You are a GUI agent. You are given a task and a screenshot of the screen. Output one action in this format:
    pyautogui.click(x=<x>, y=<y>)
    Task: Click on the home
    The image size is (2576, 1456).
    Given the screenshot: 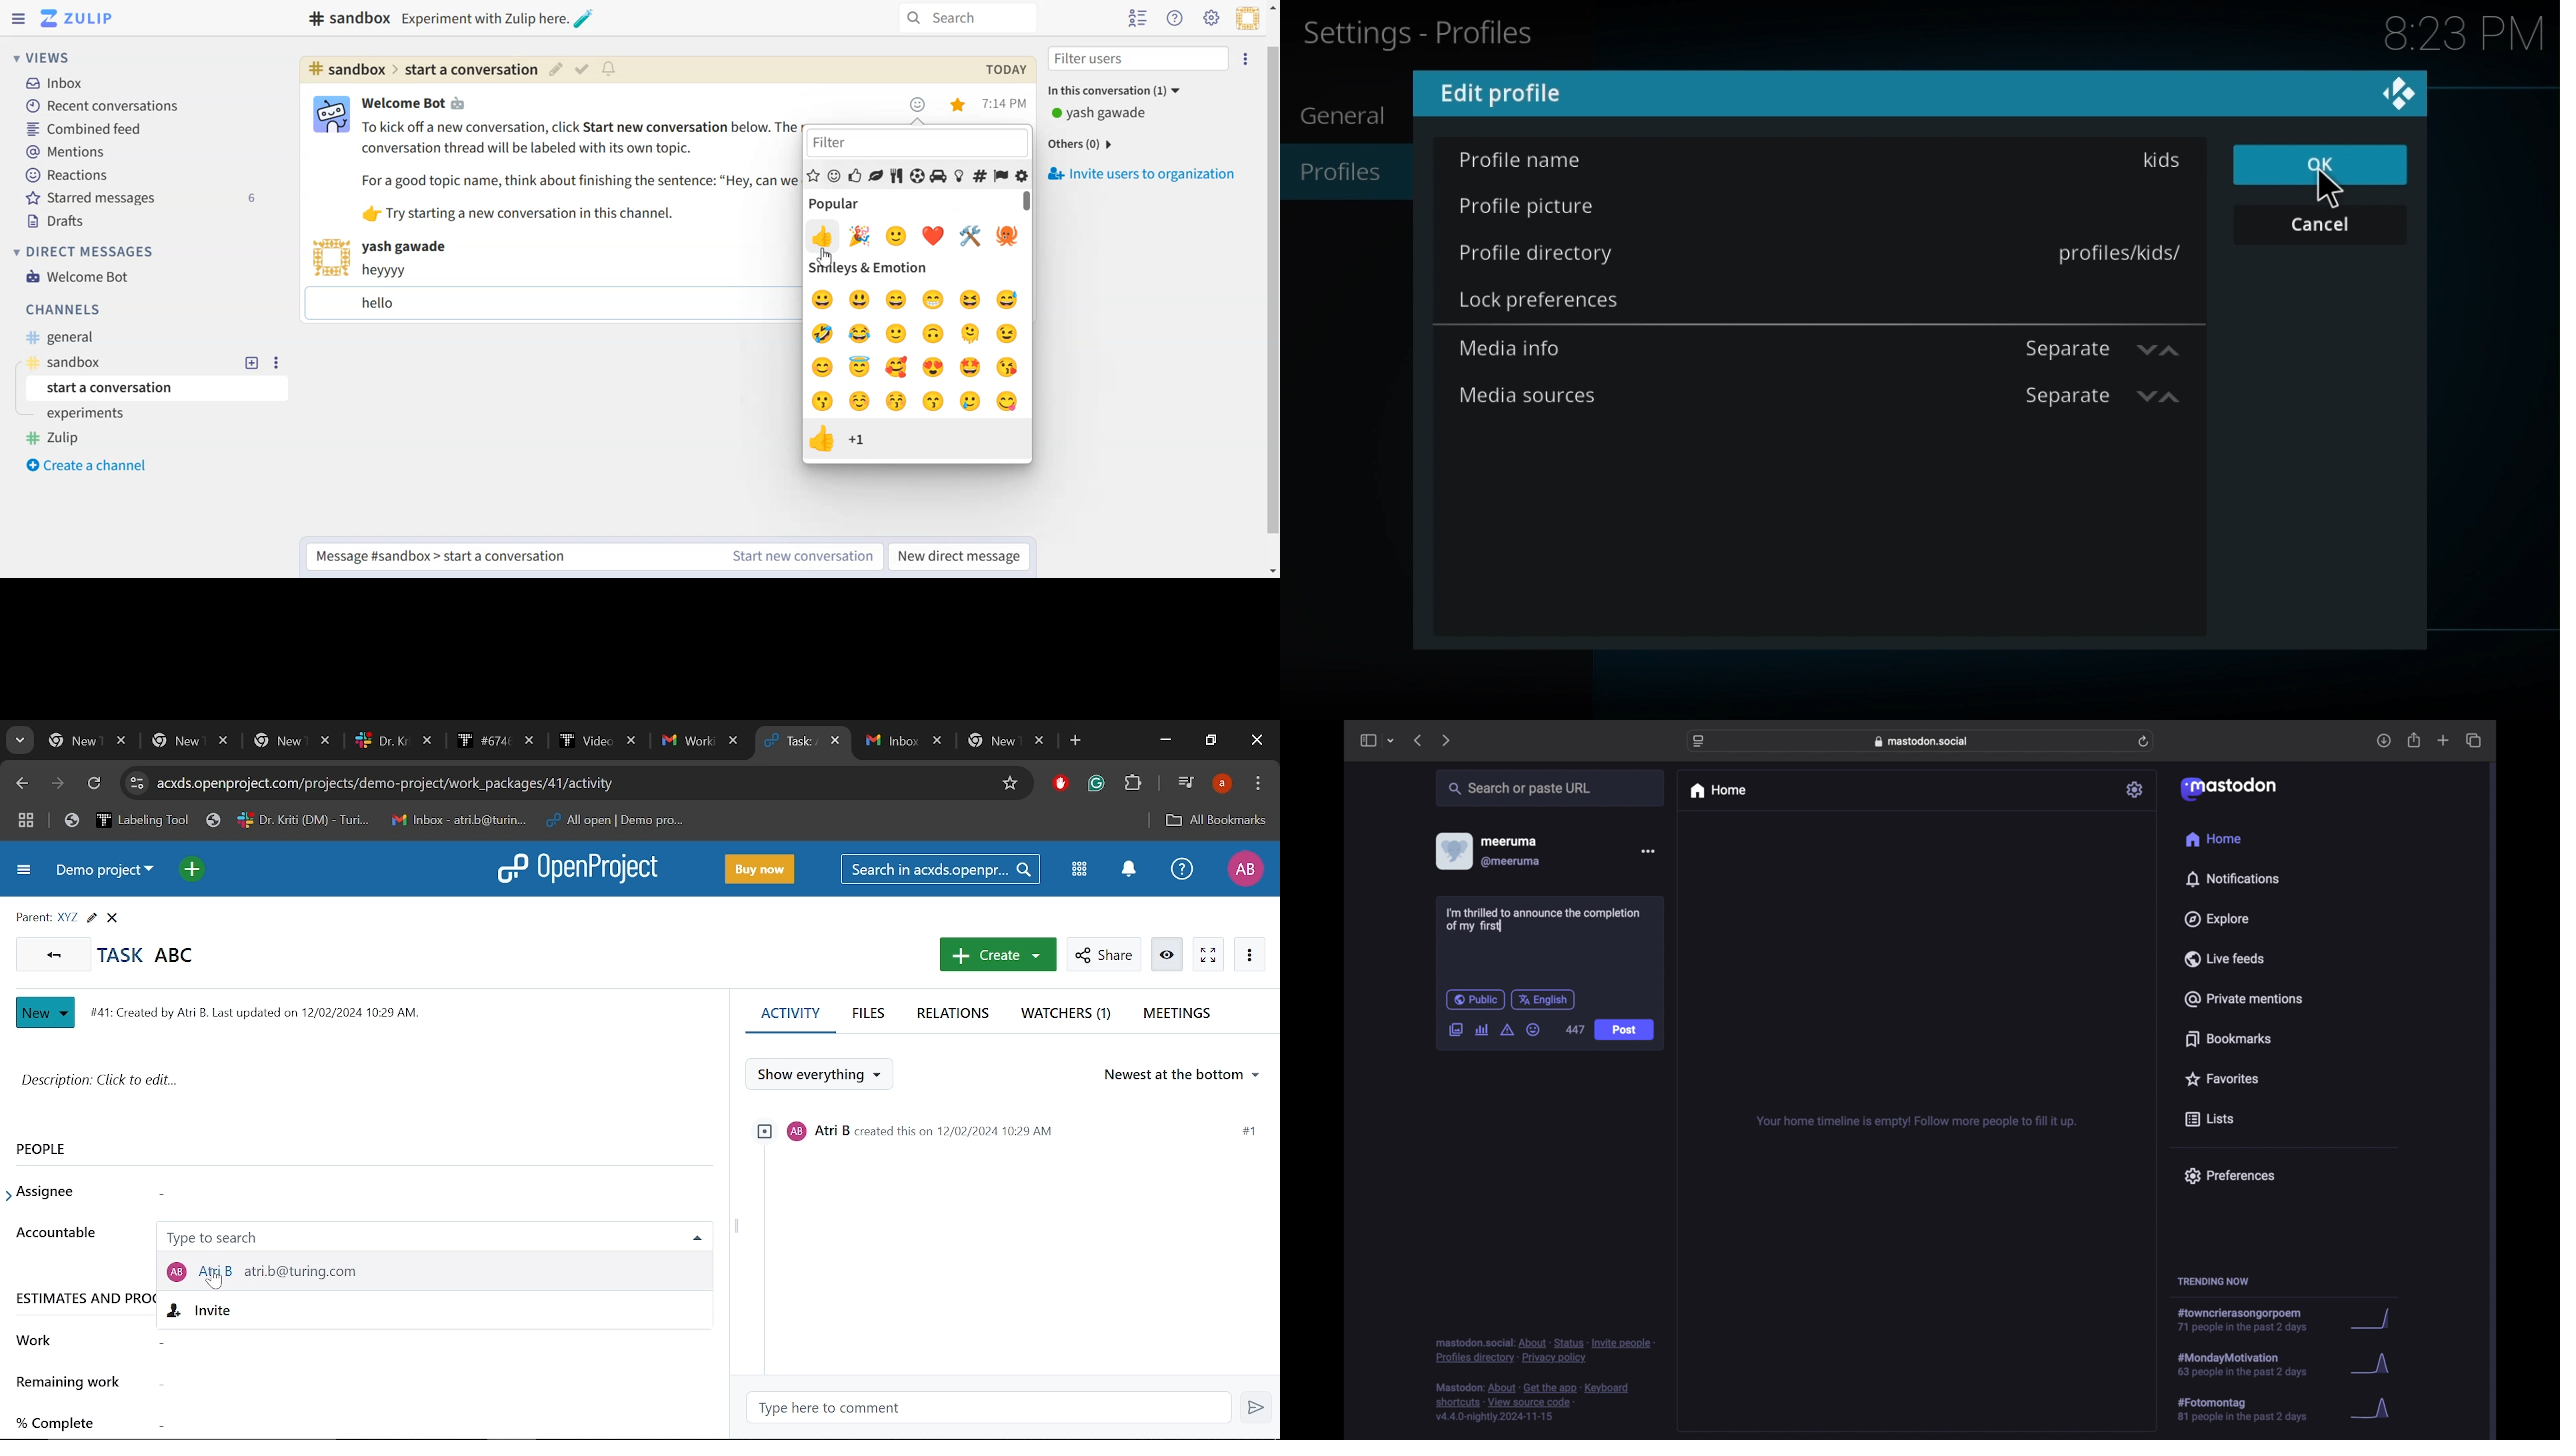 What is the action you would take?
    pyautogui.click(x=2215, y=839)
    